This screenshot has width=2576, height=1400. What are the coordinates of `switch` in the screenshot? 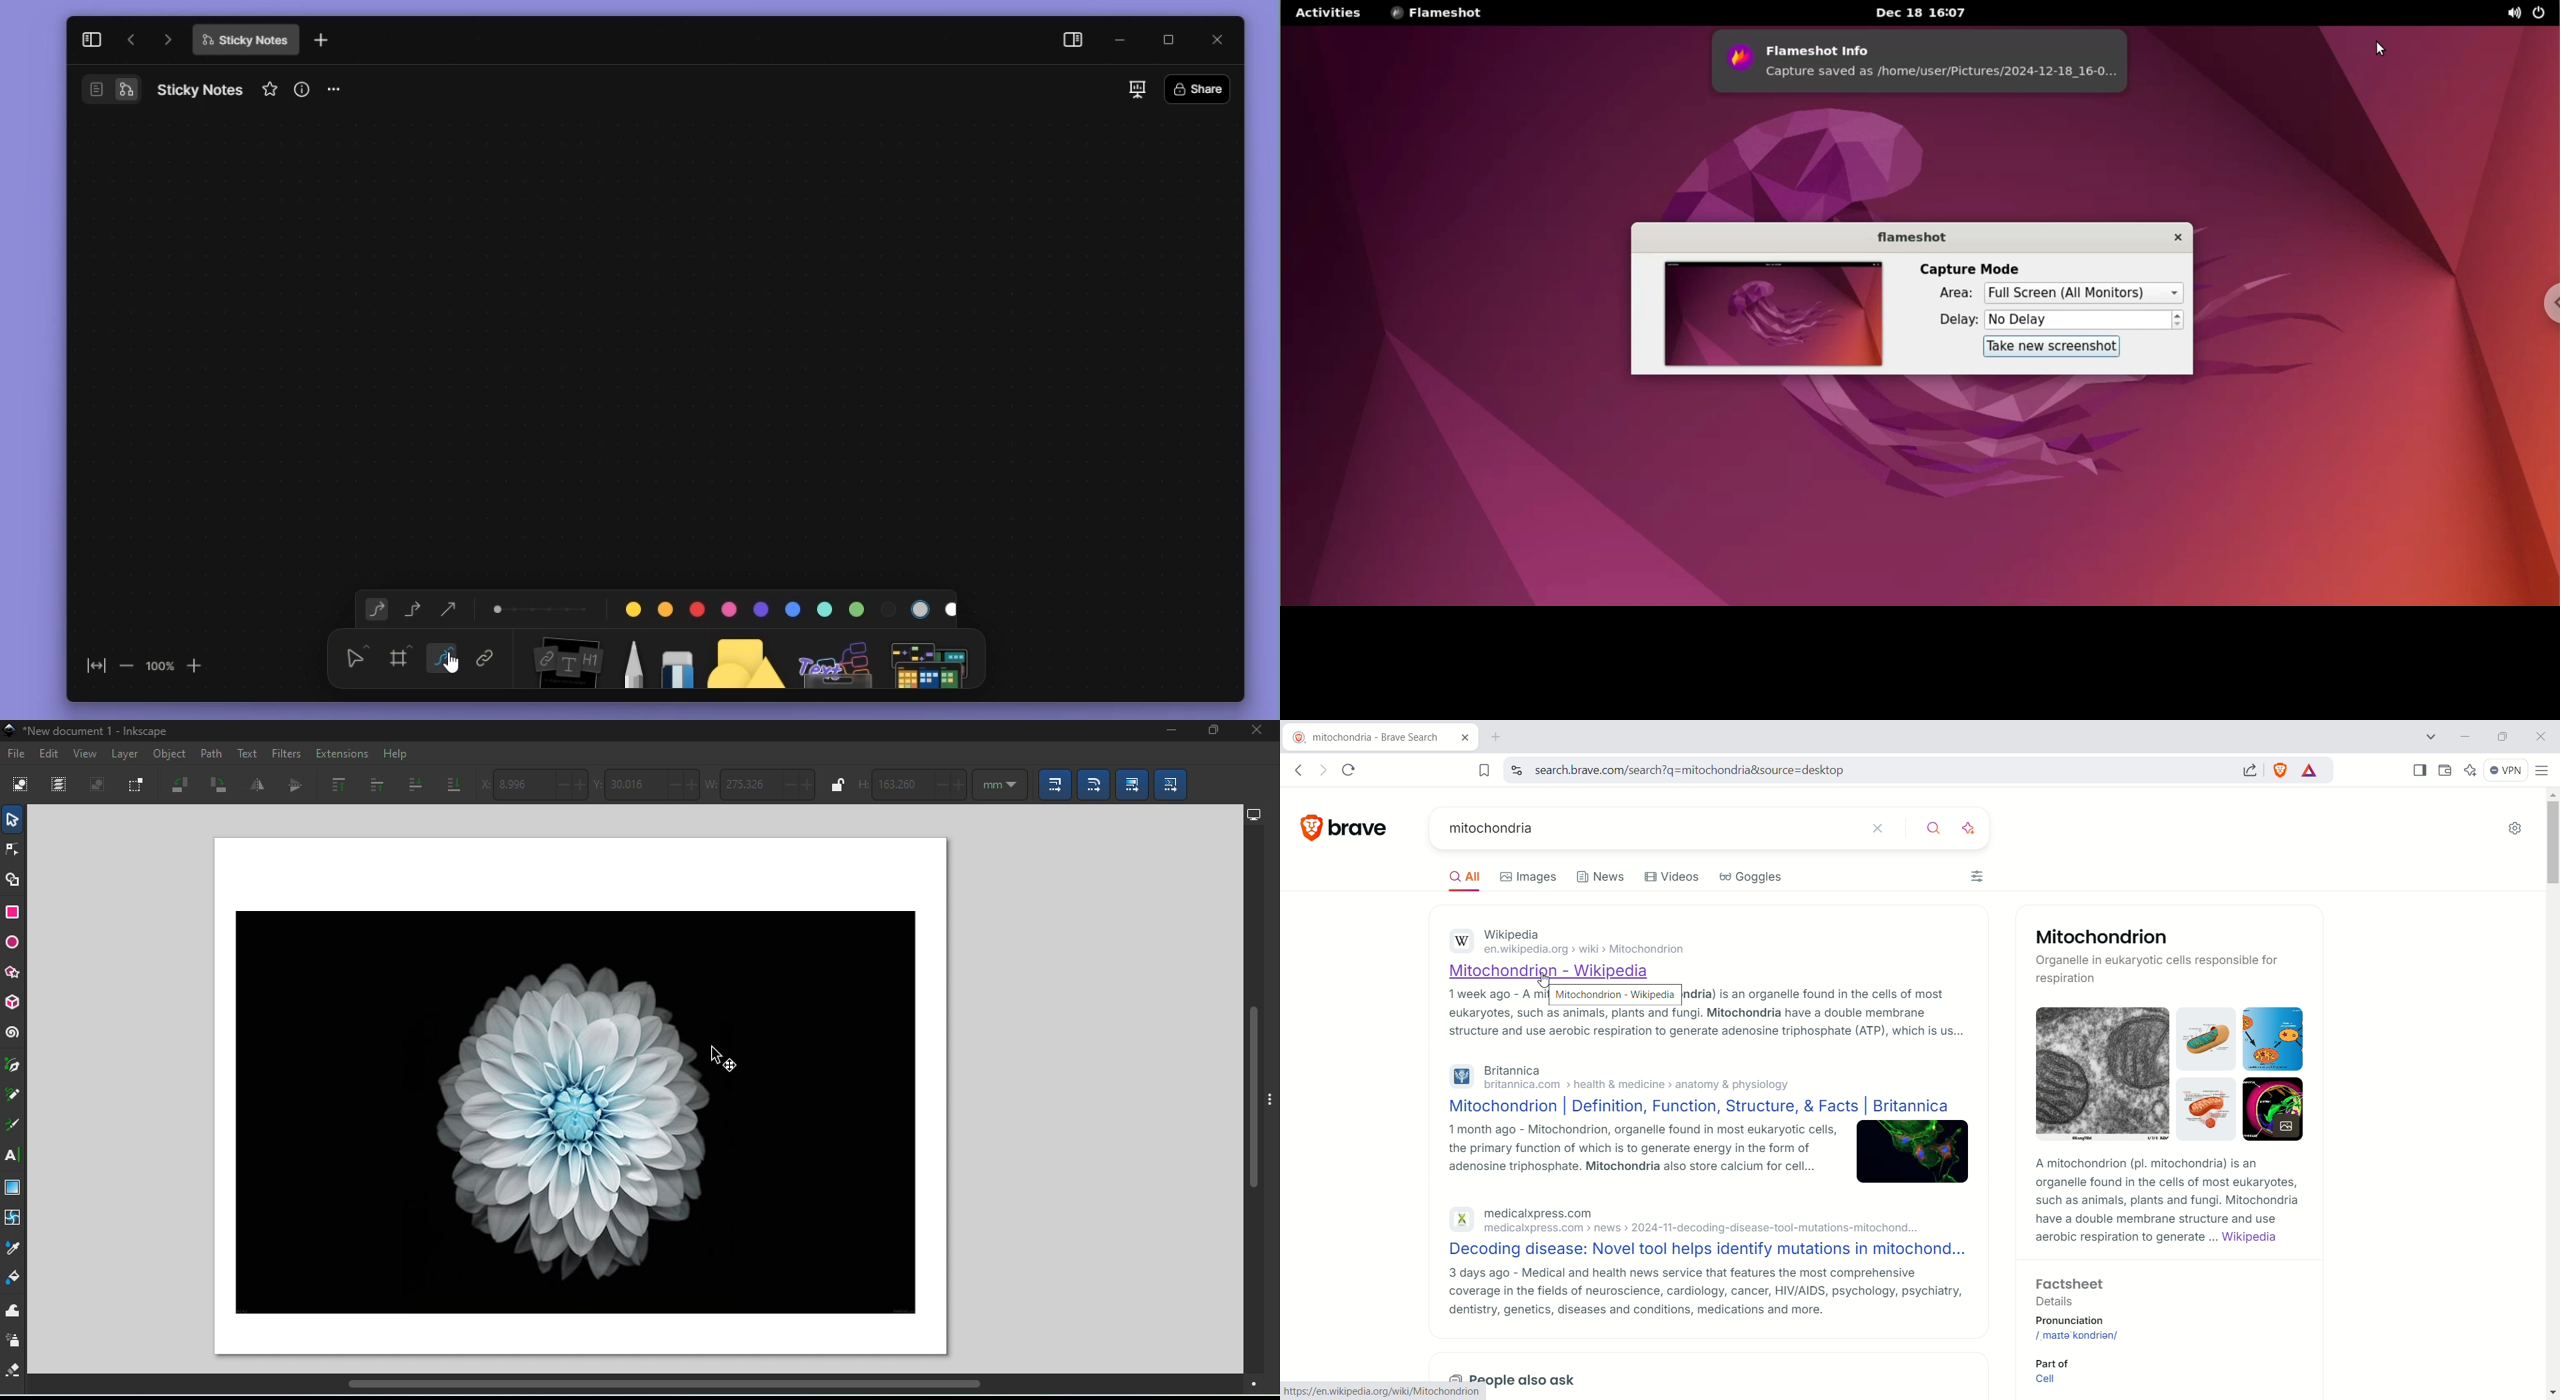 It's located at (110, 89).